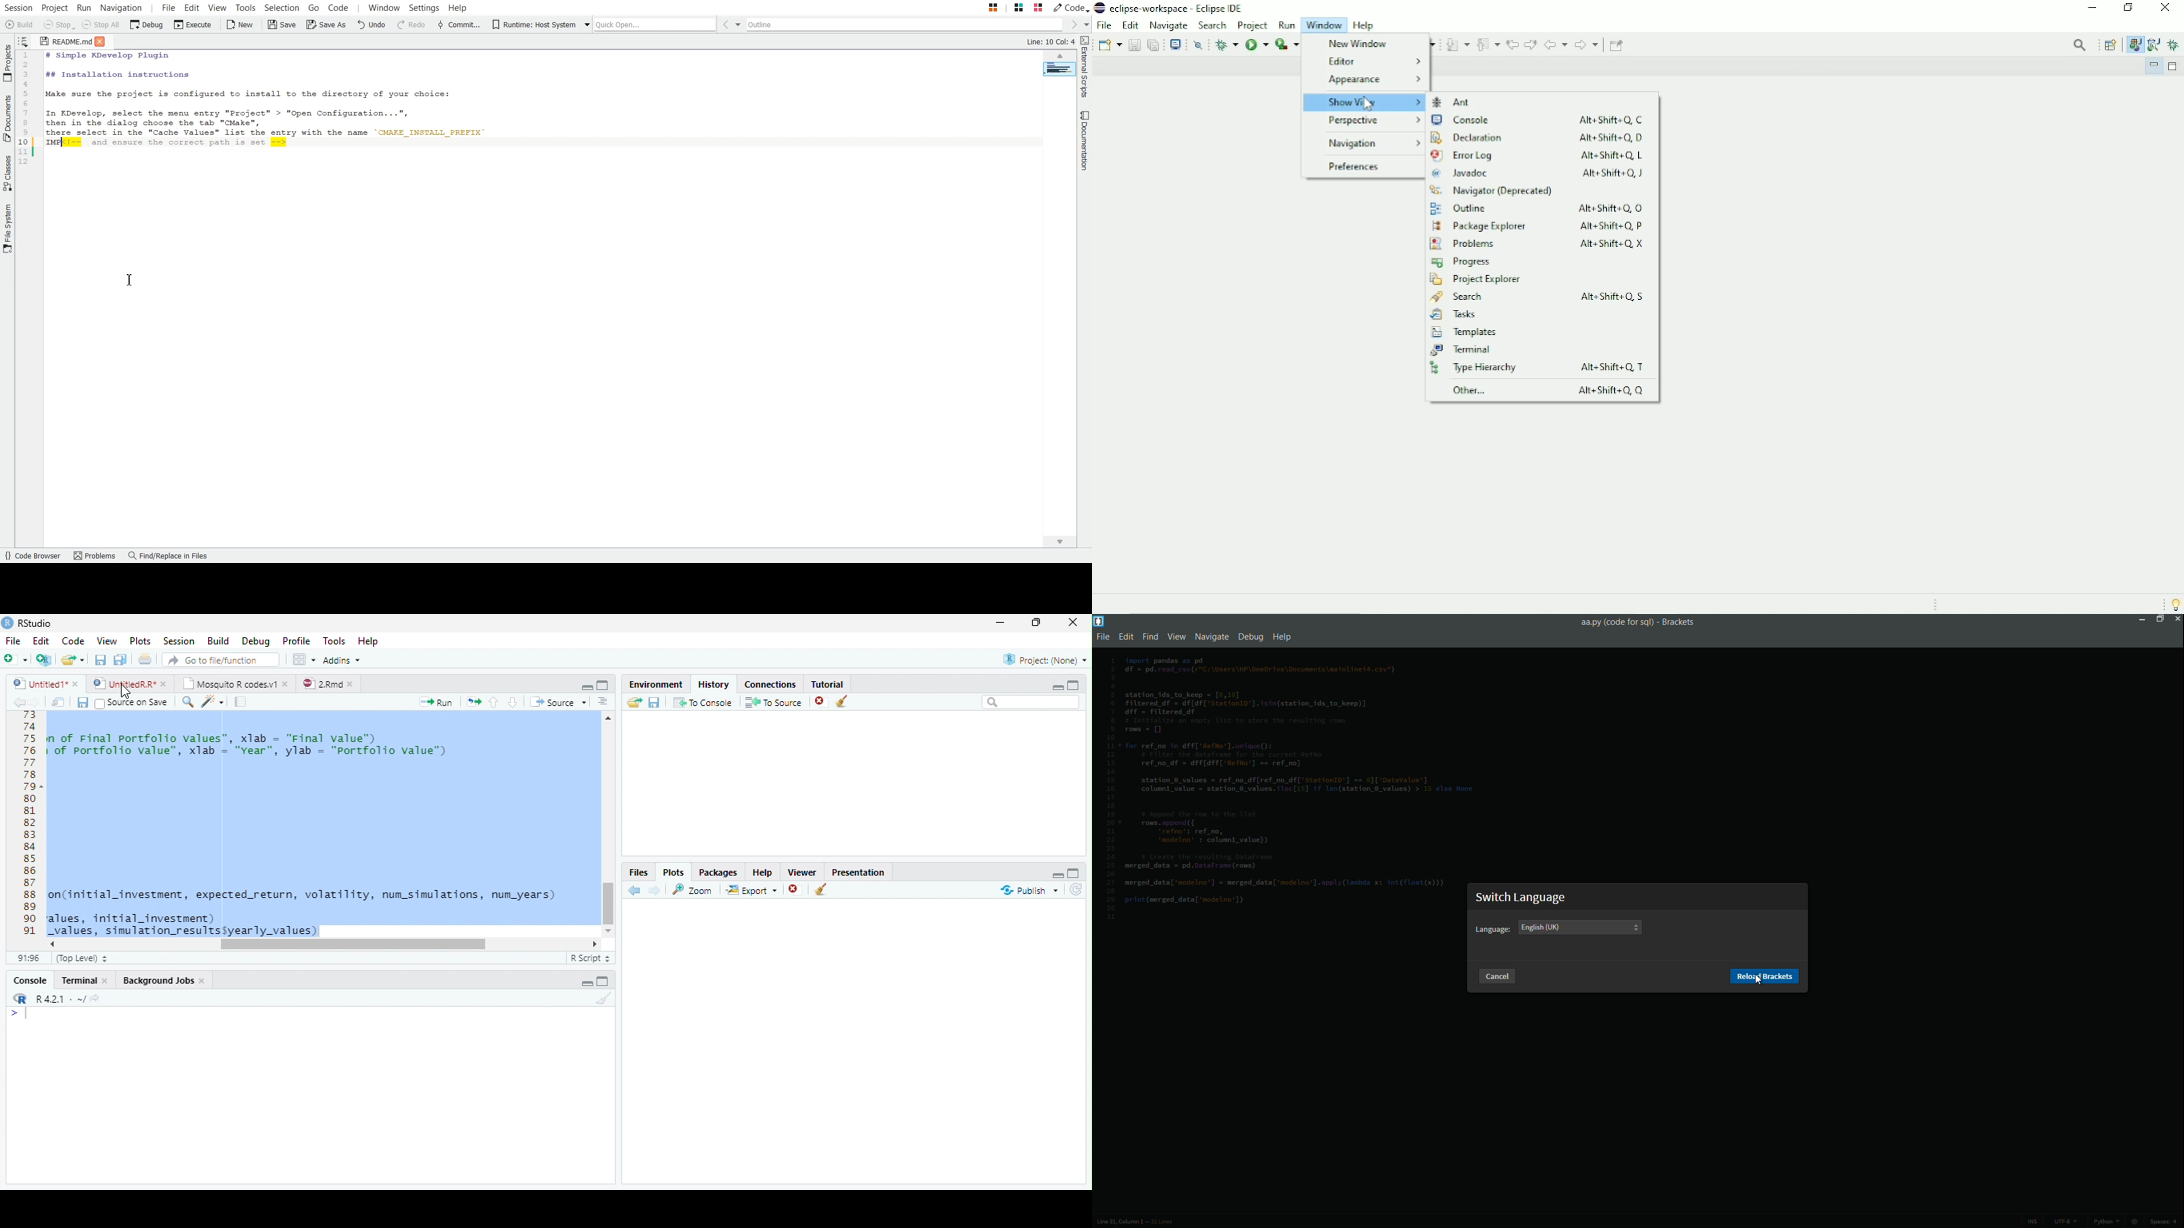 This screenshot has height=1232, width=2184. I want to click on RStudio, so click(27, 623).